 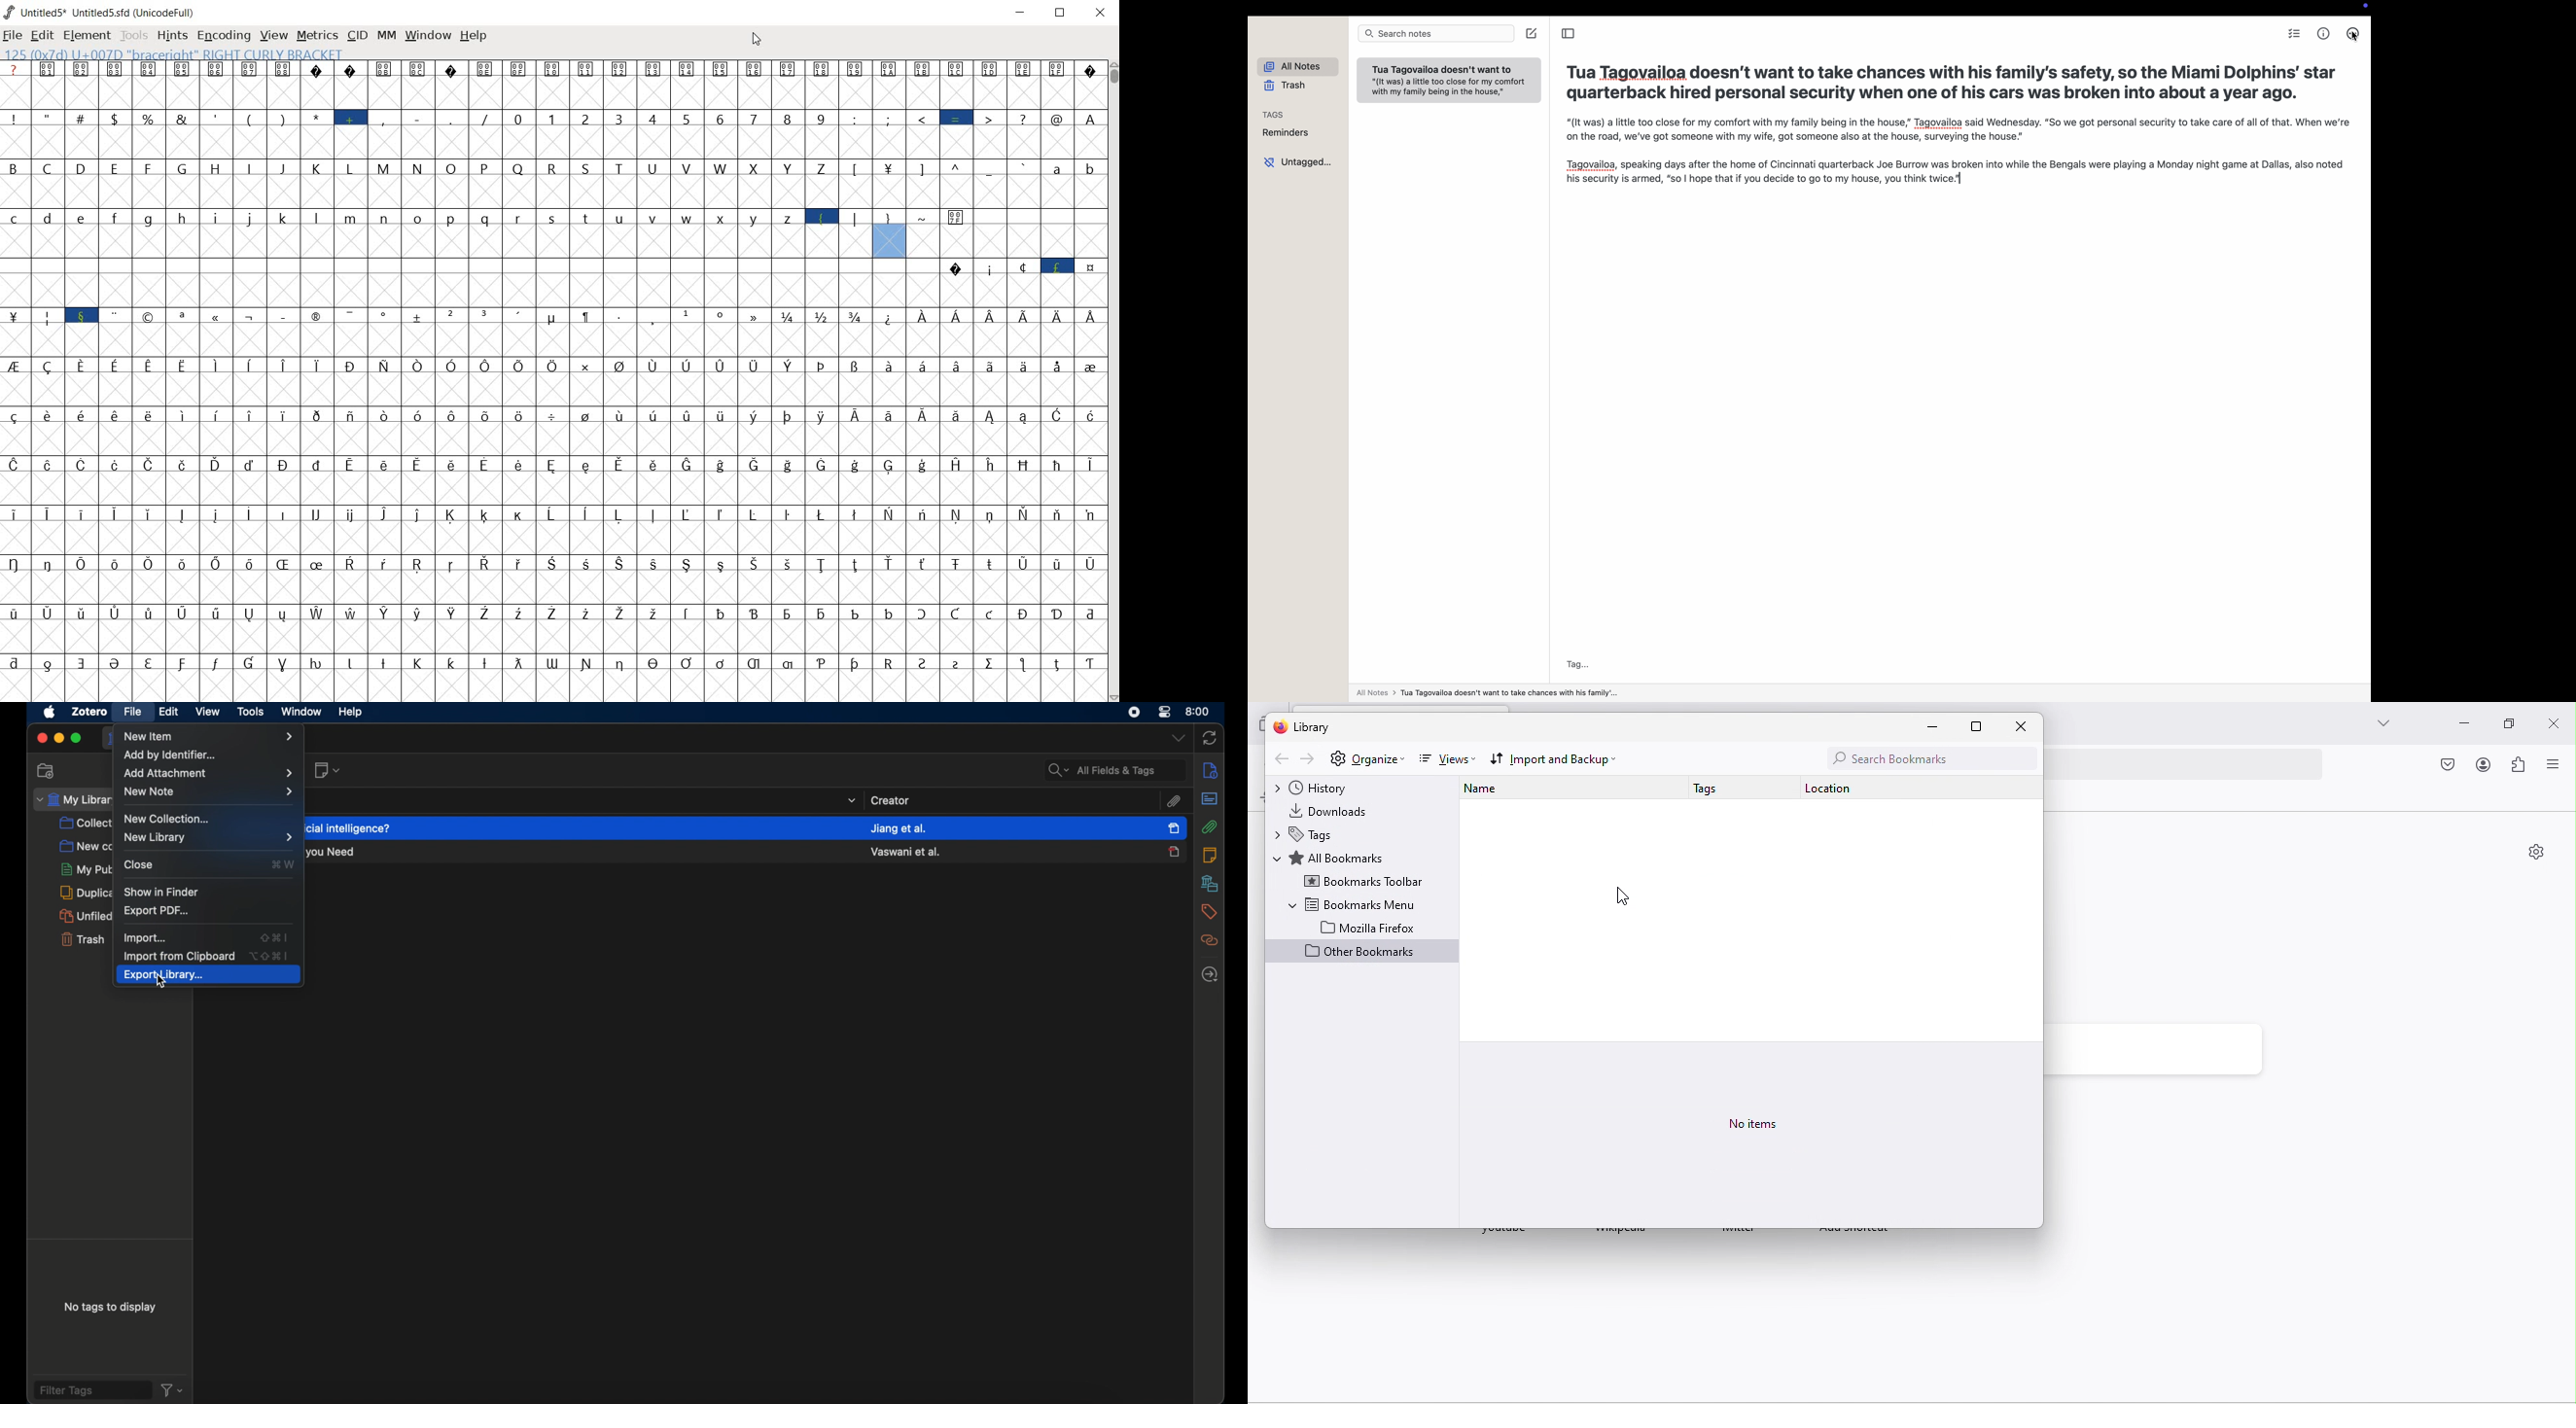 What do you see at coordinates (1175, 827) in the screenshot?
I see `item selected` at bounding box center [1175, 827].